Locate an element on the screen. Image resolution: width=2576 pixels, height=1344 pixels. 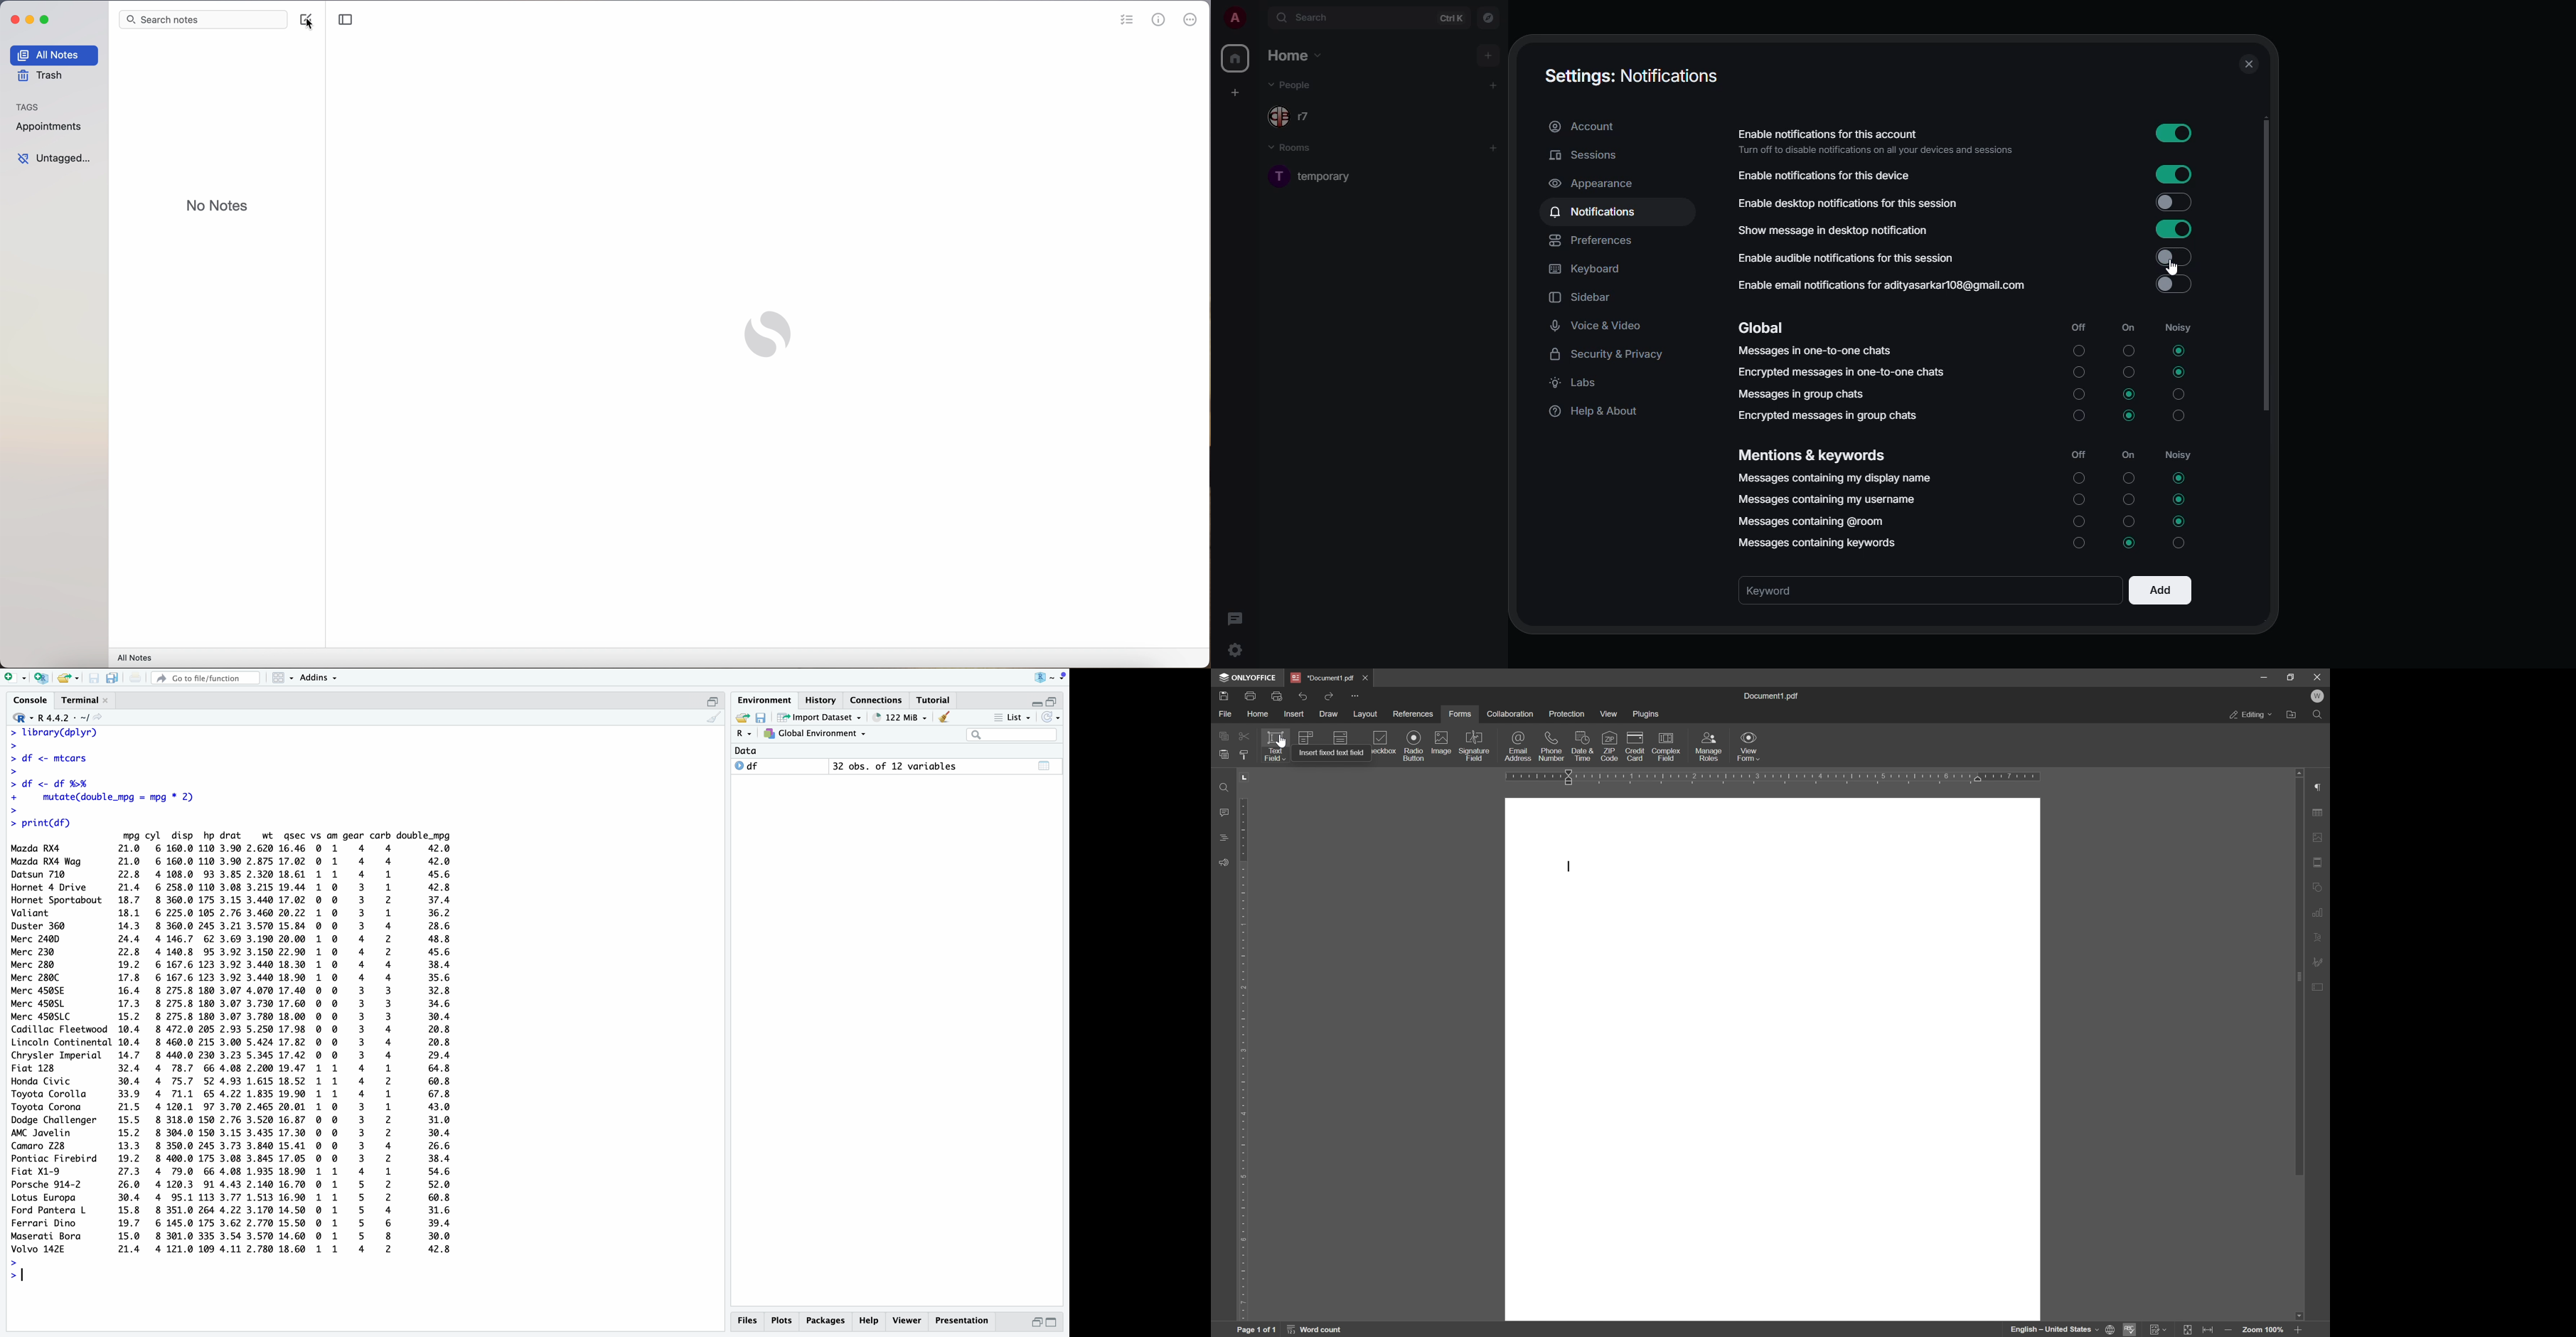
presentation is located at coordinates (962, 1321).